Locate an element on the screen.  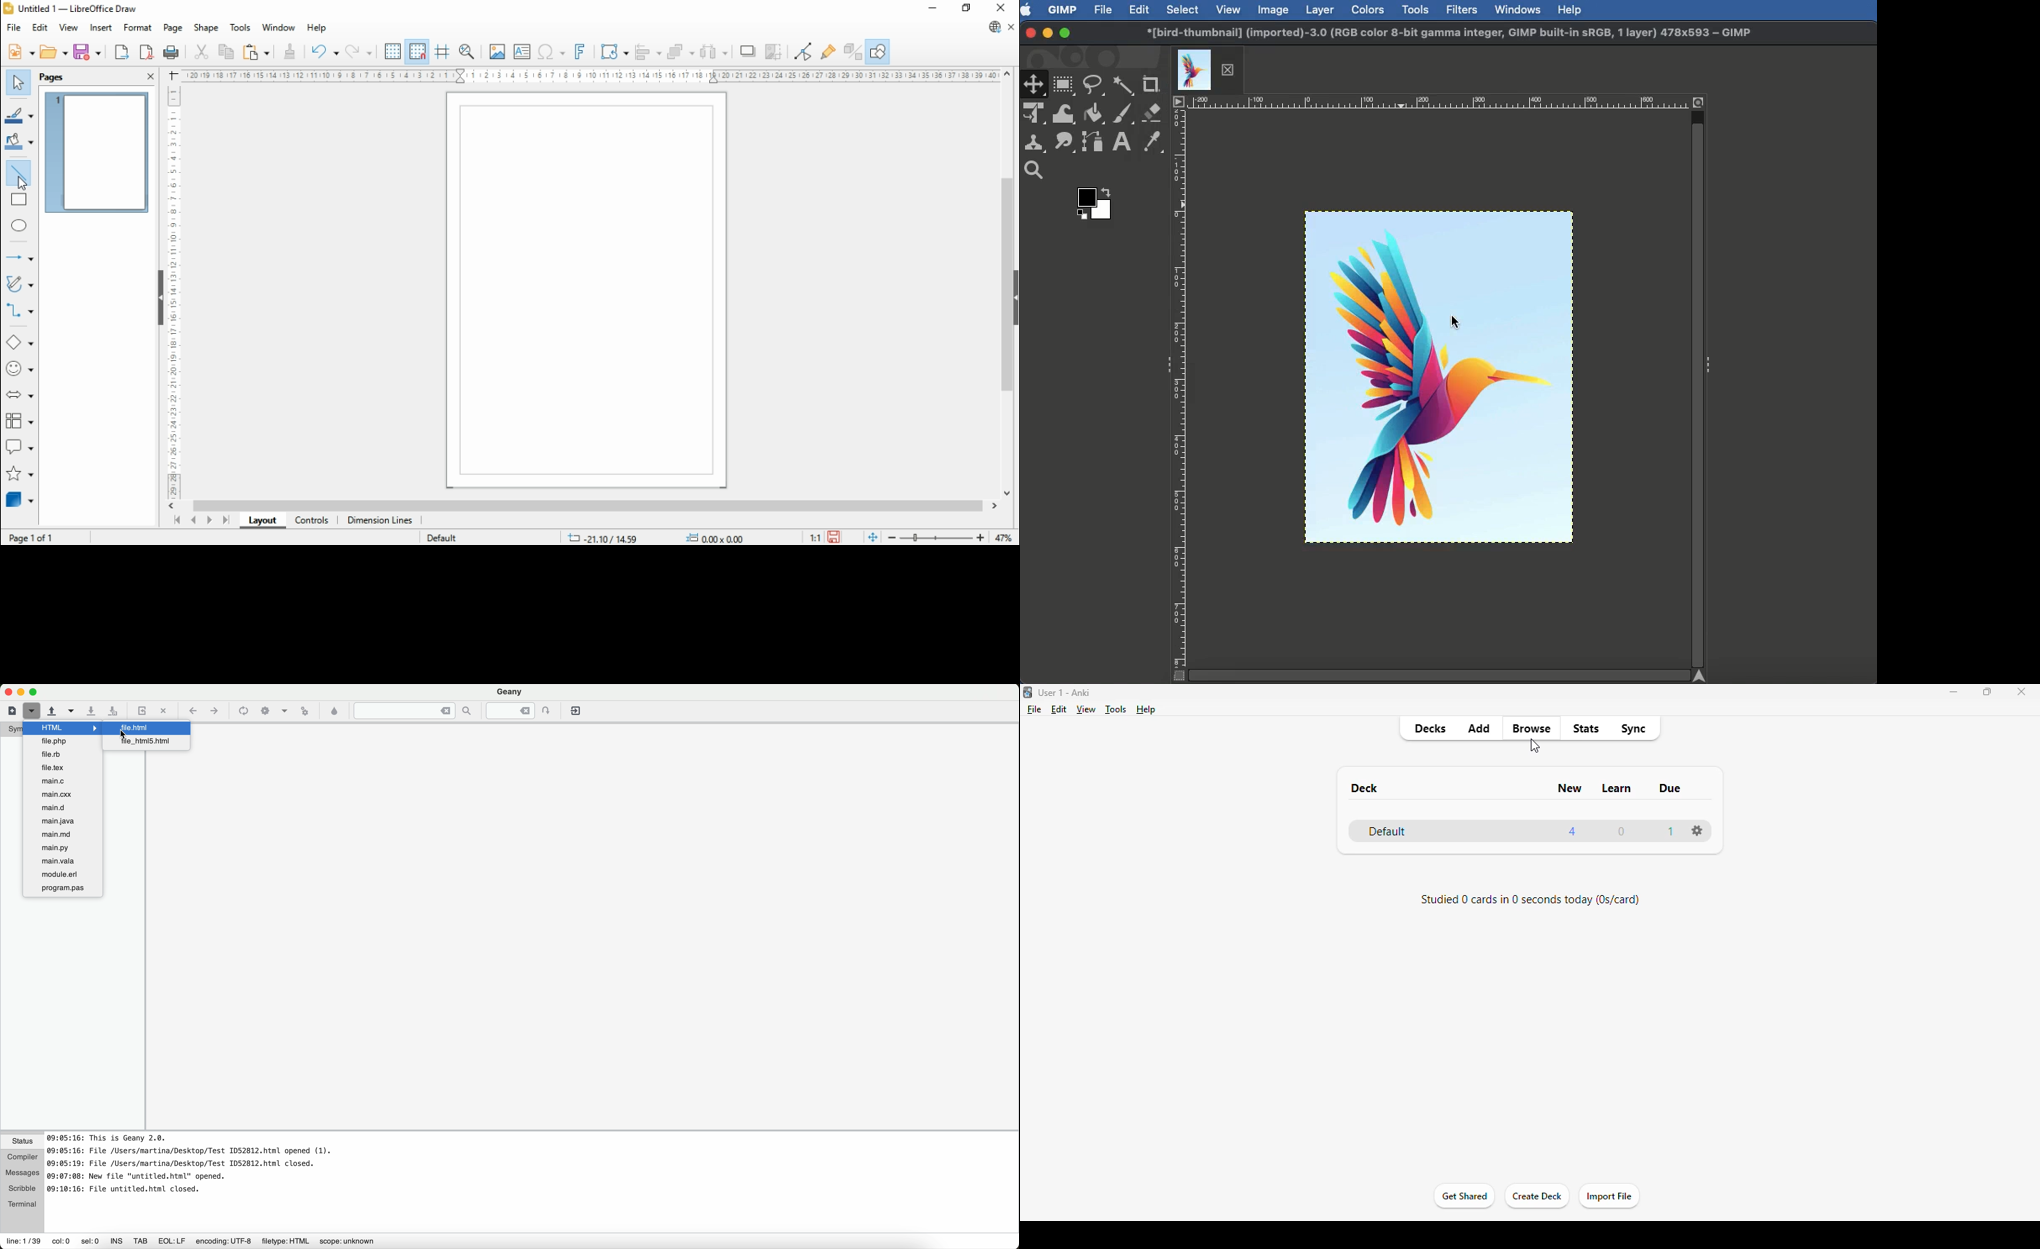
page is located at coordinates (52, 78).